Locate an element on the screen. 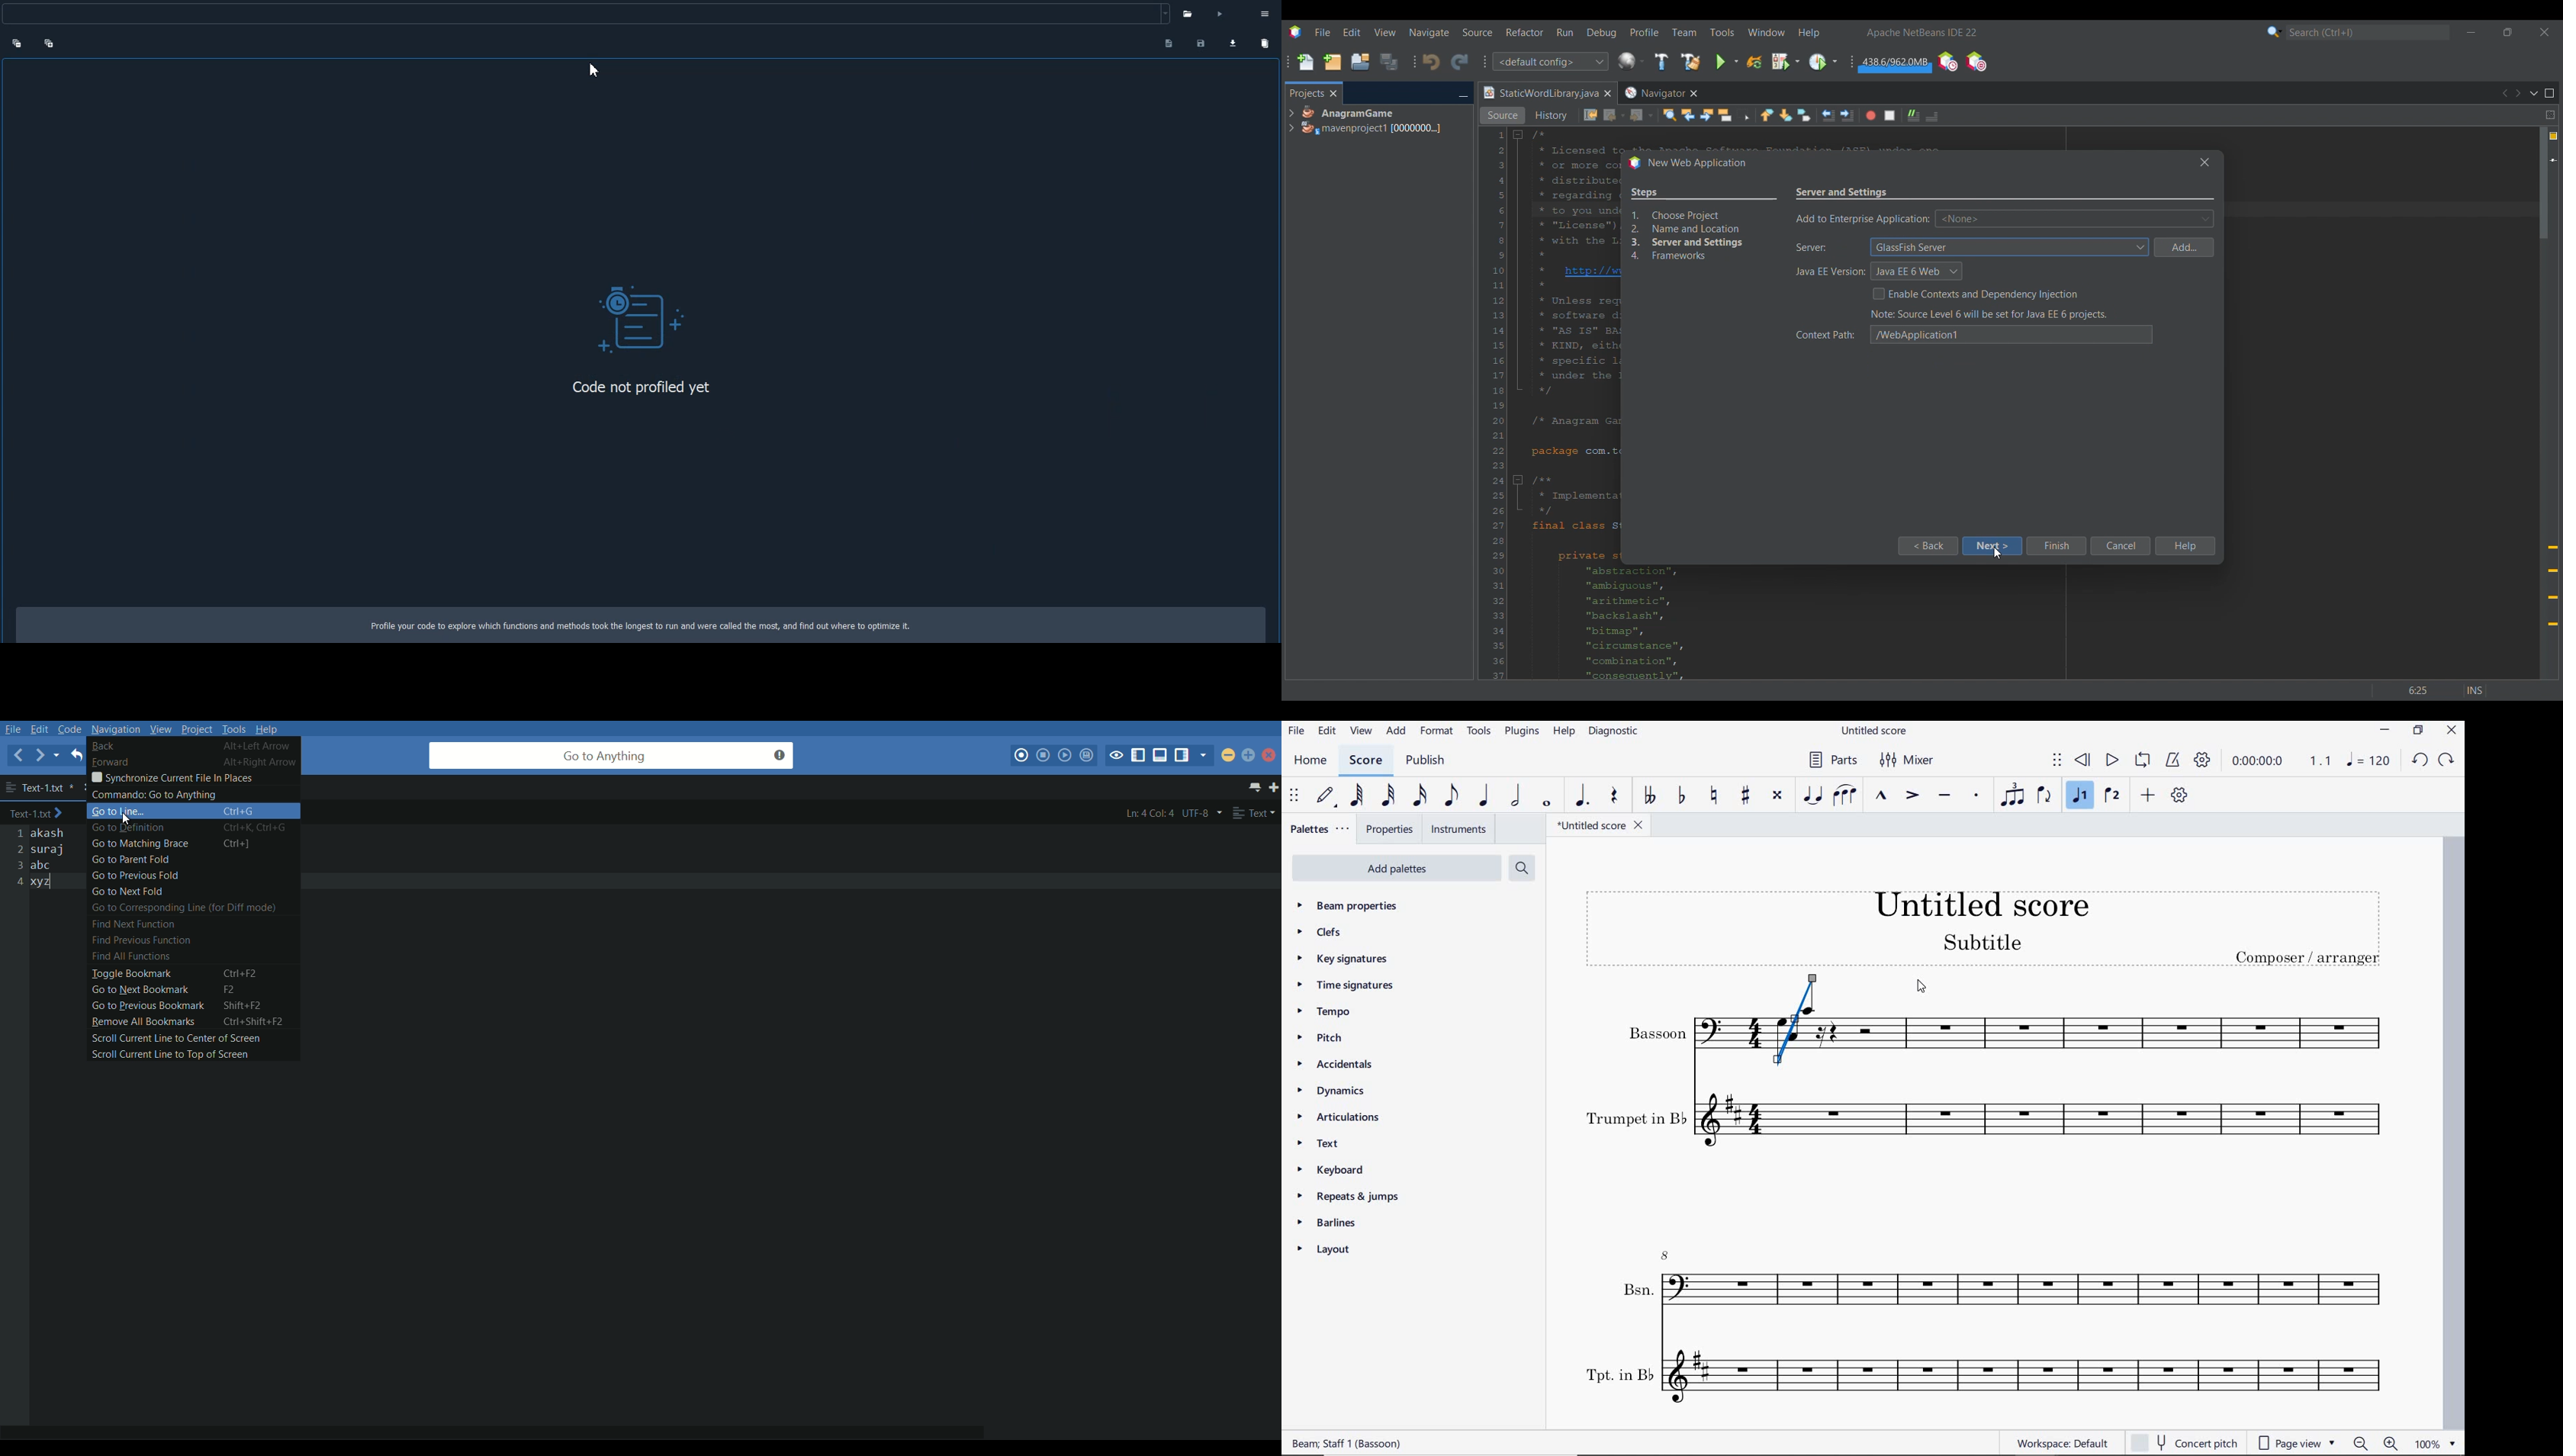  remove all bookmarks is located at coordinates (139, 1022).